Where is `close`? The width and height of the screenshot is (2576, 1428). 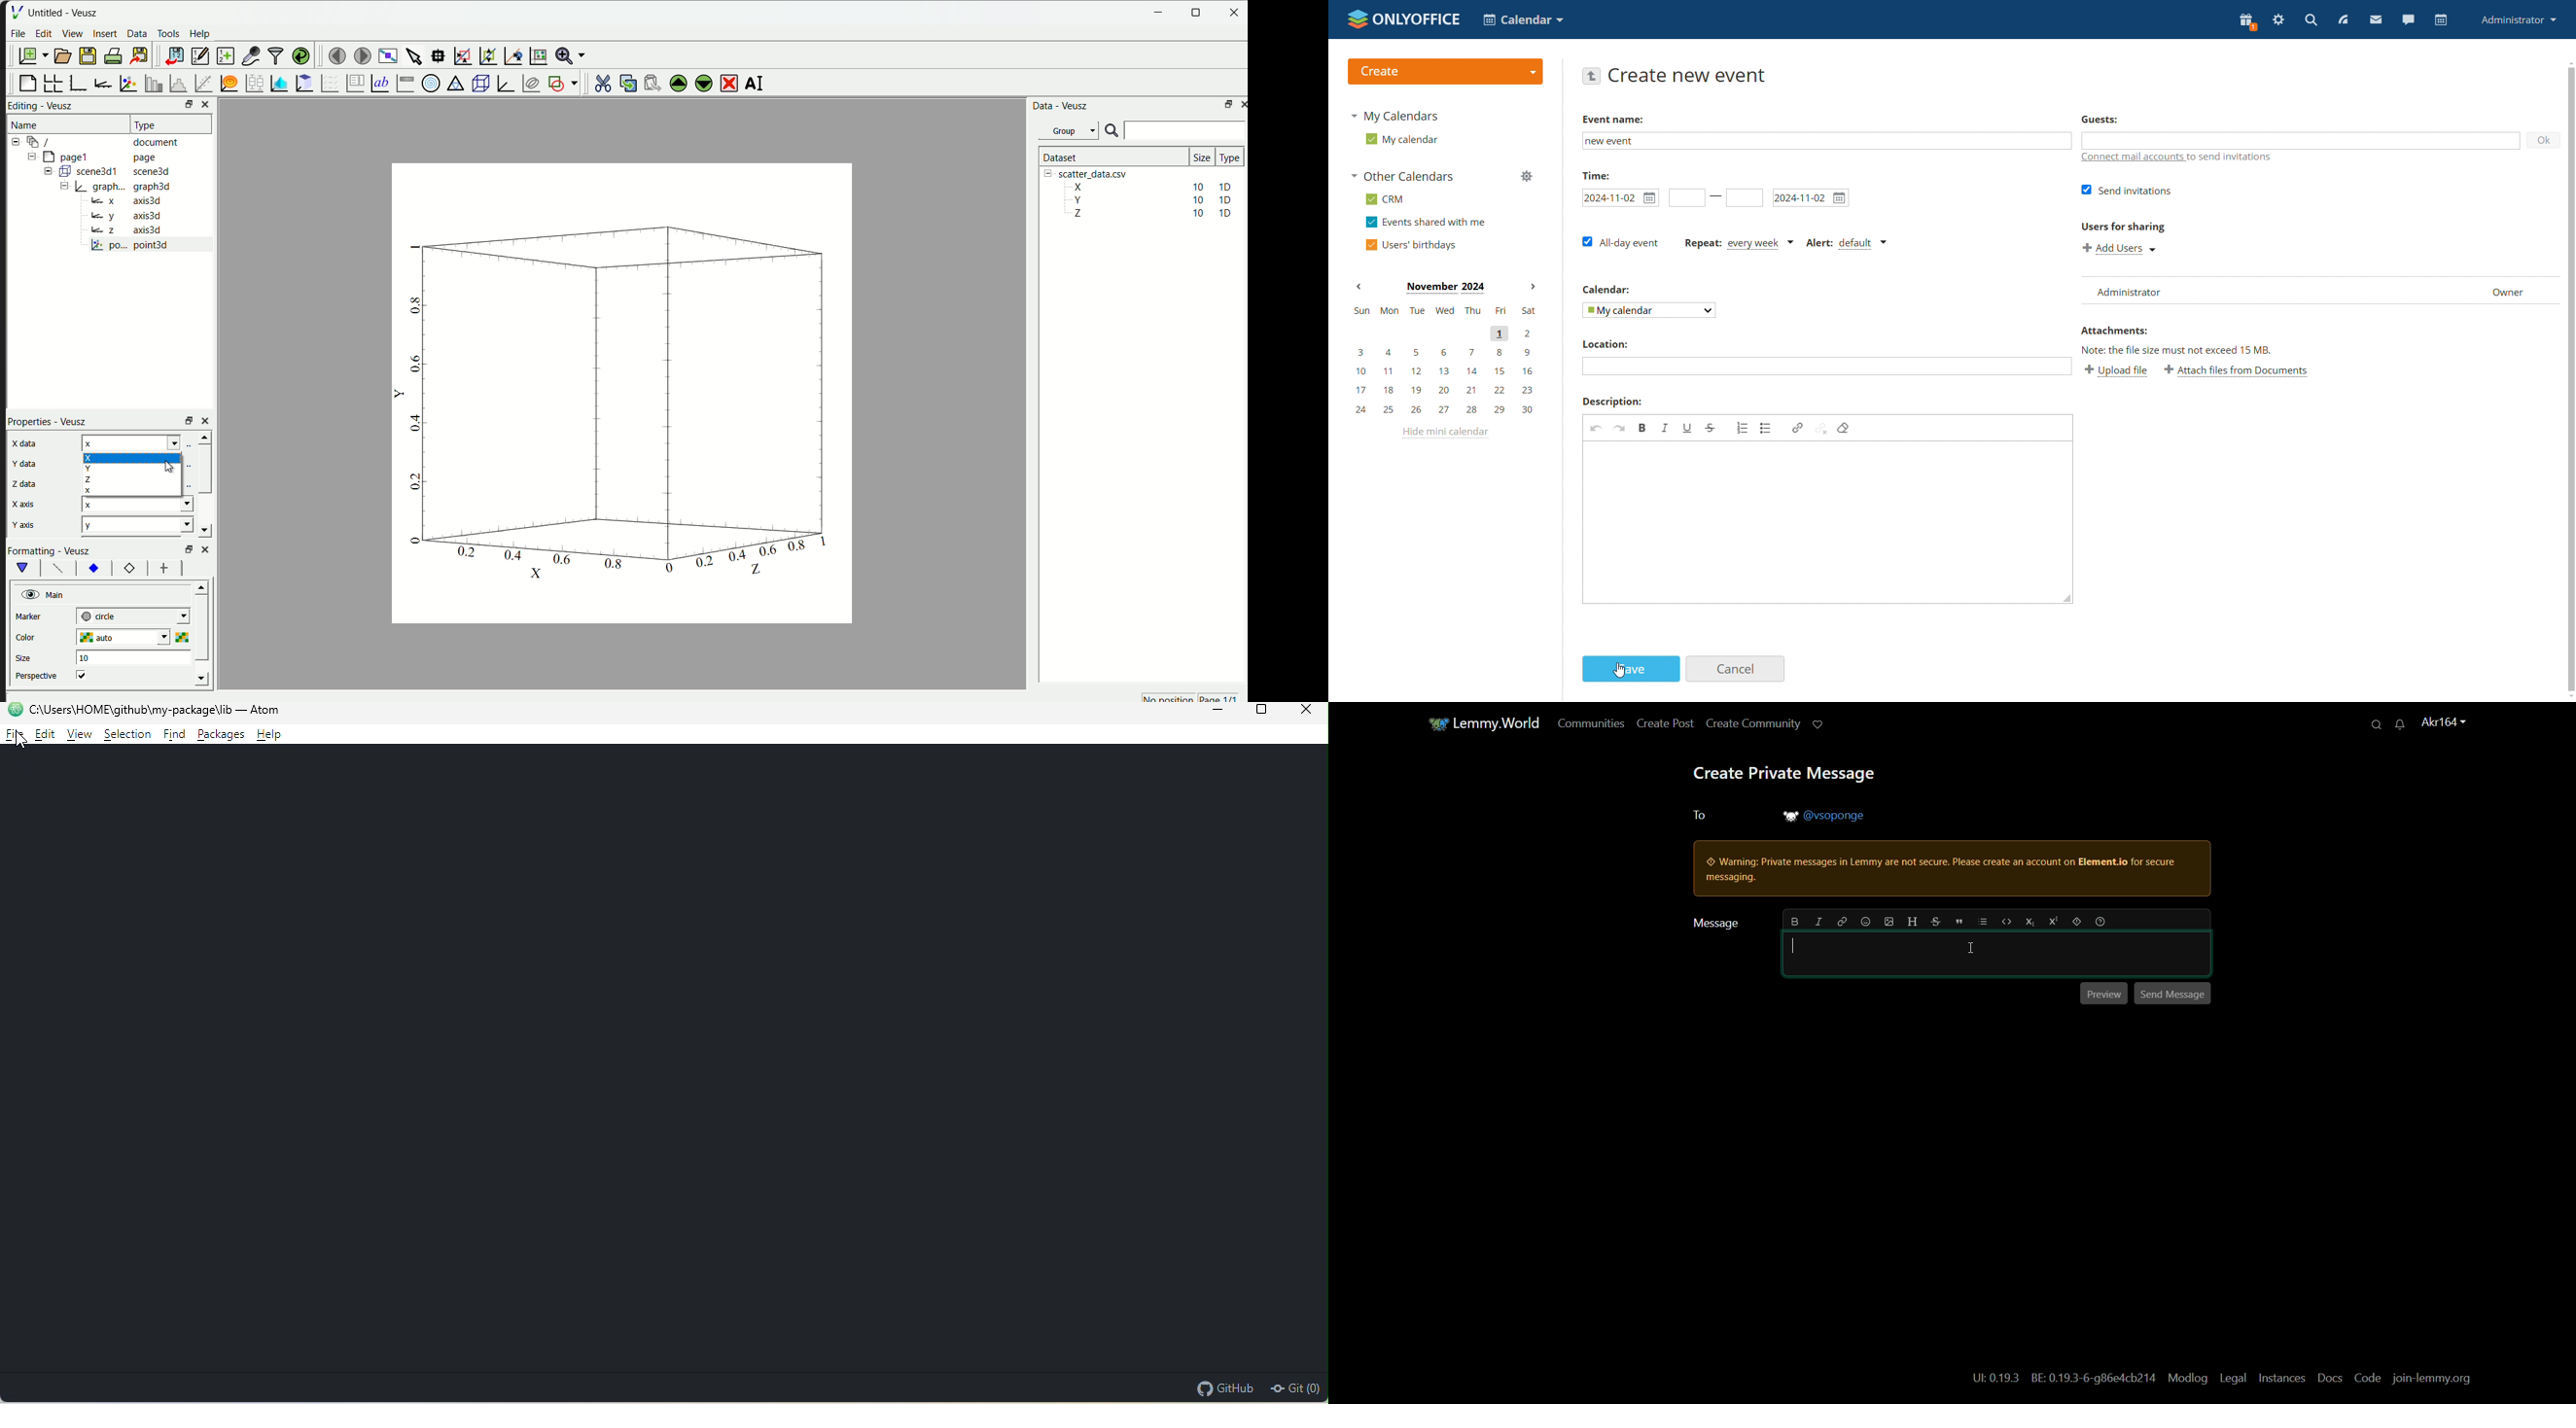
close is located at coordinates (207, 421).